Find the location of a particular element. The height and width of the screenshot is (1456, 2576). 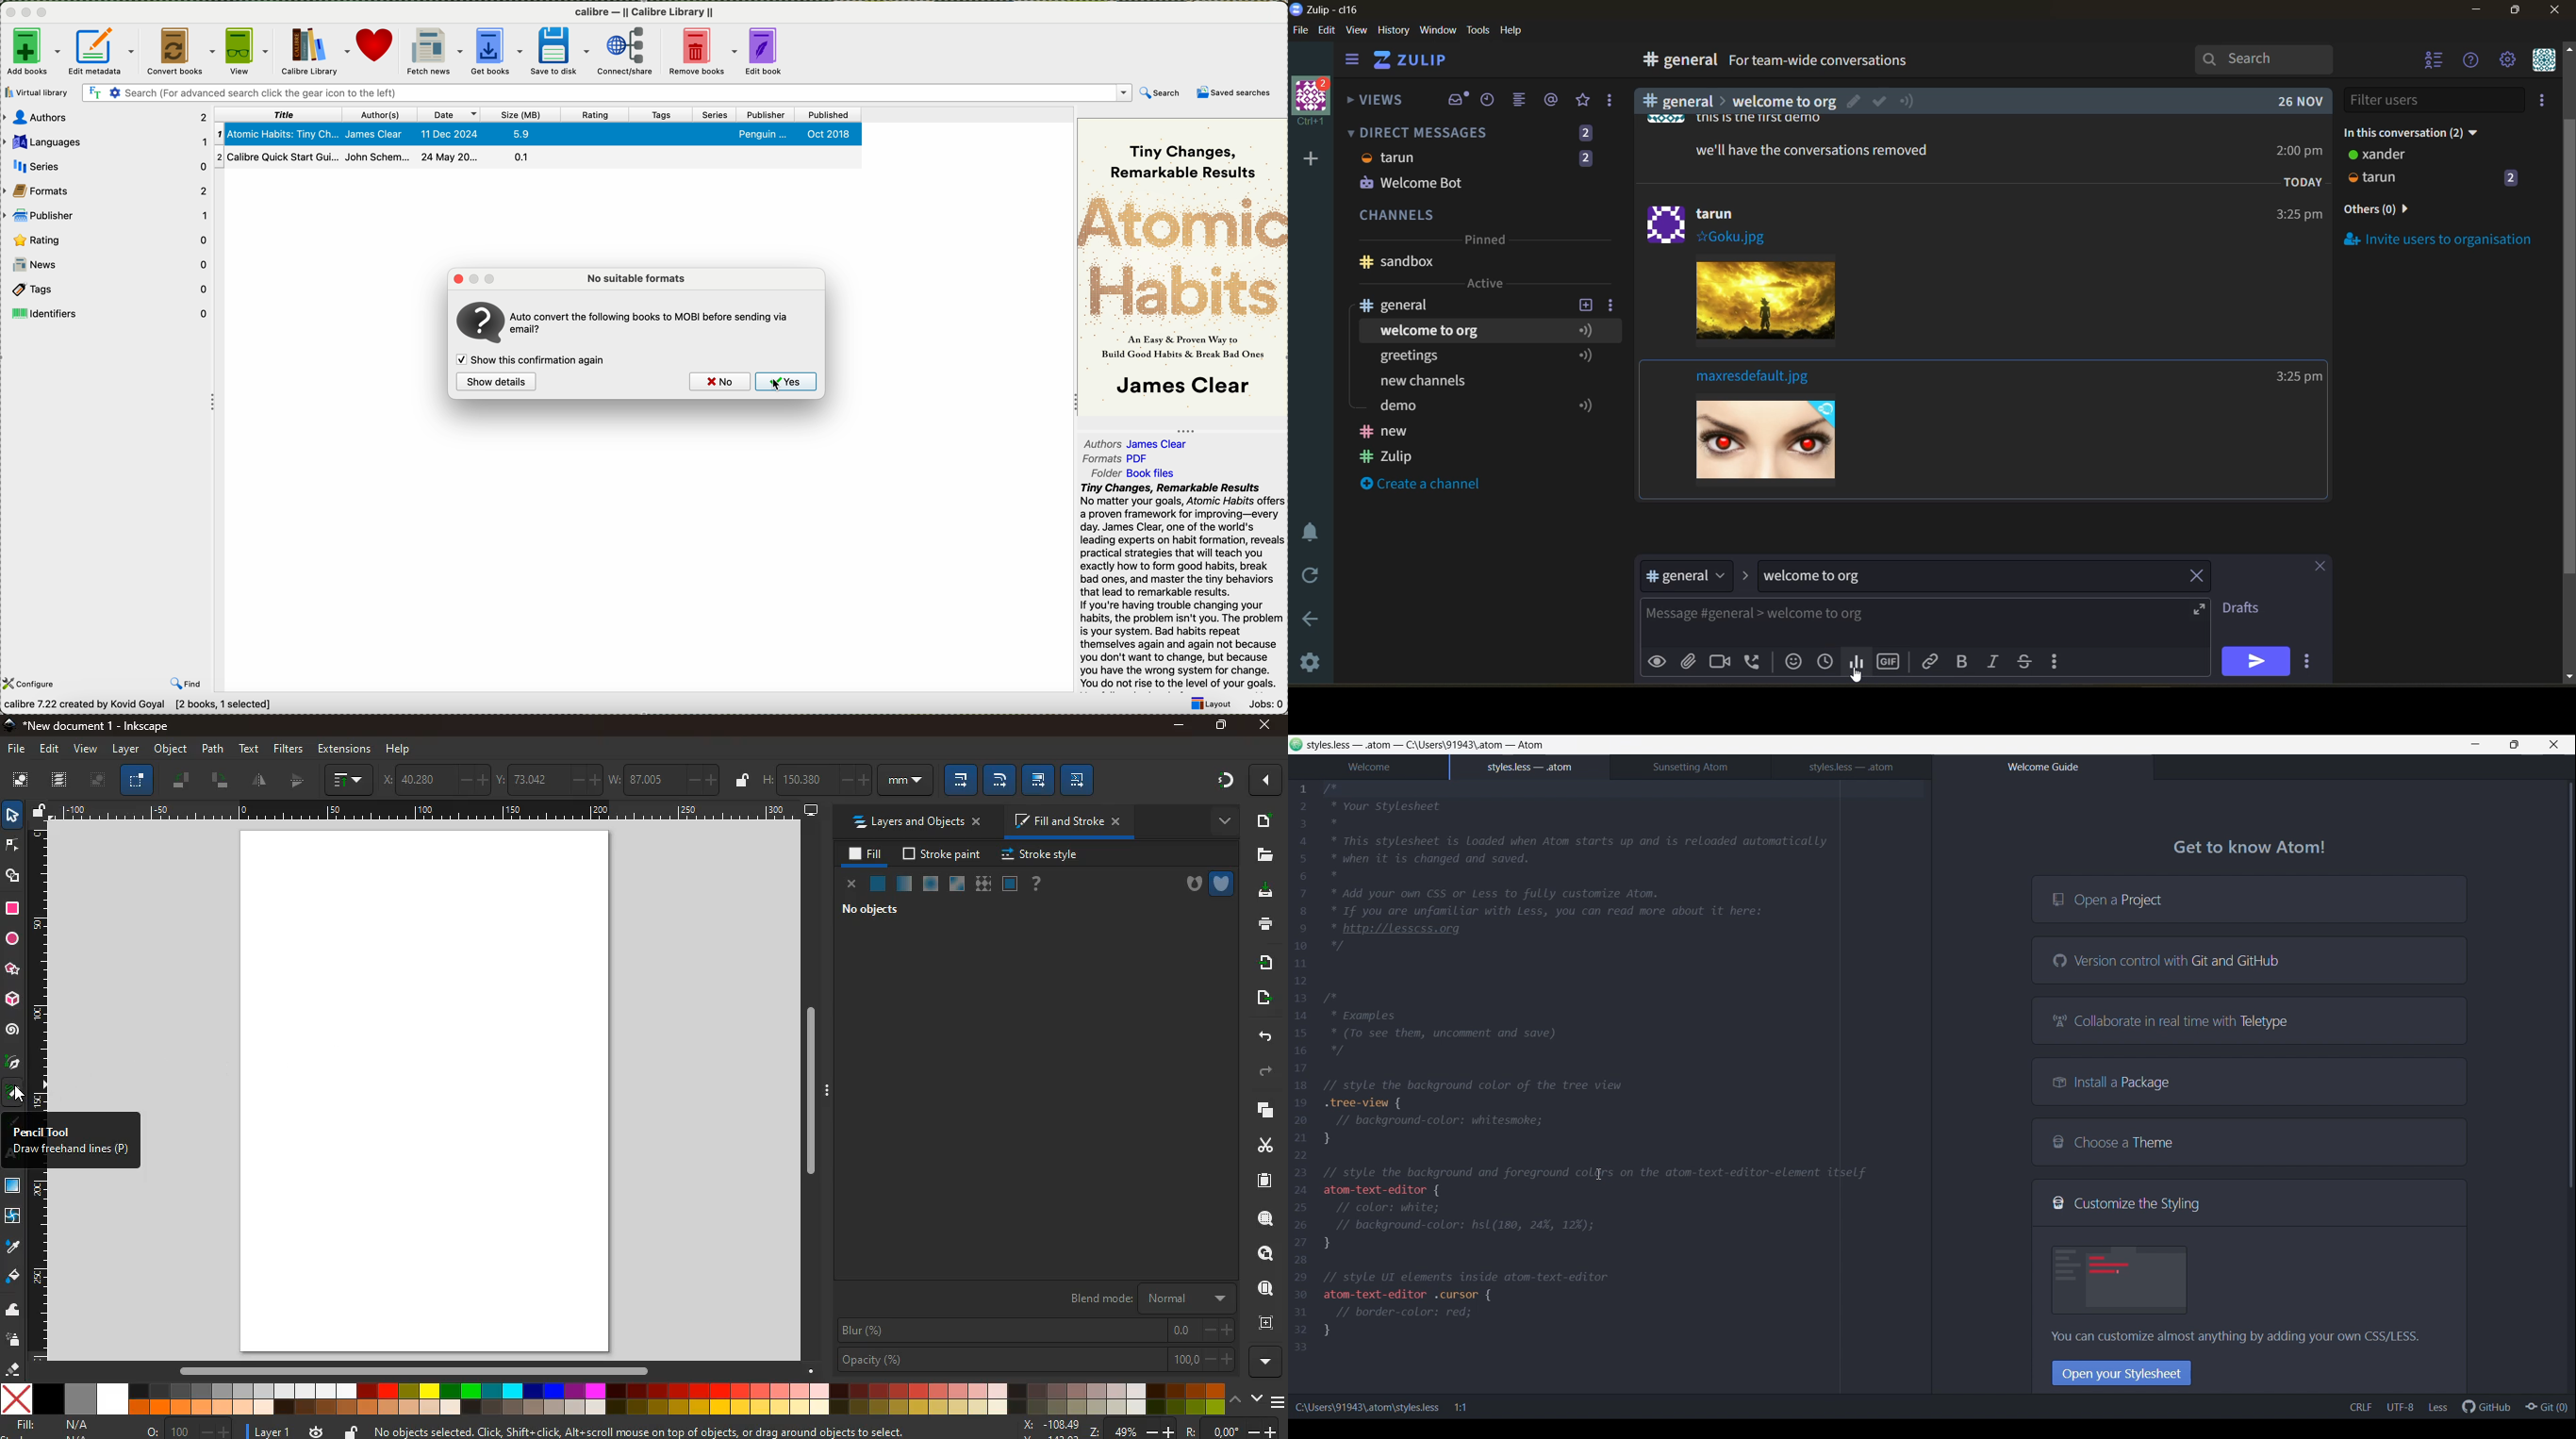

more is located at coordinates (1217, 821).